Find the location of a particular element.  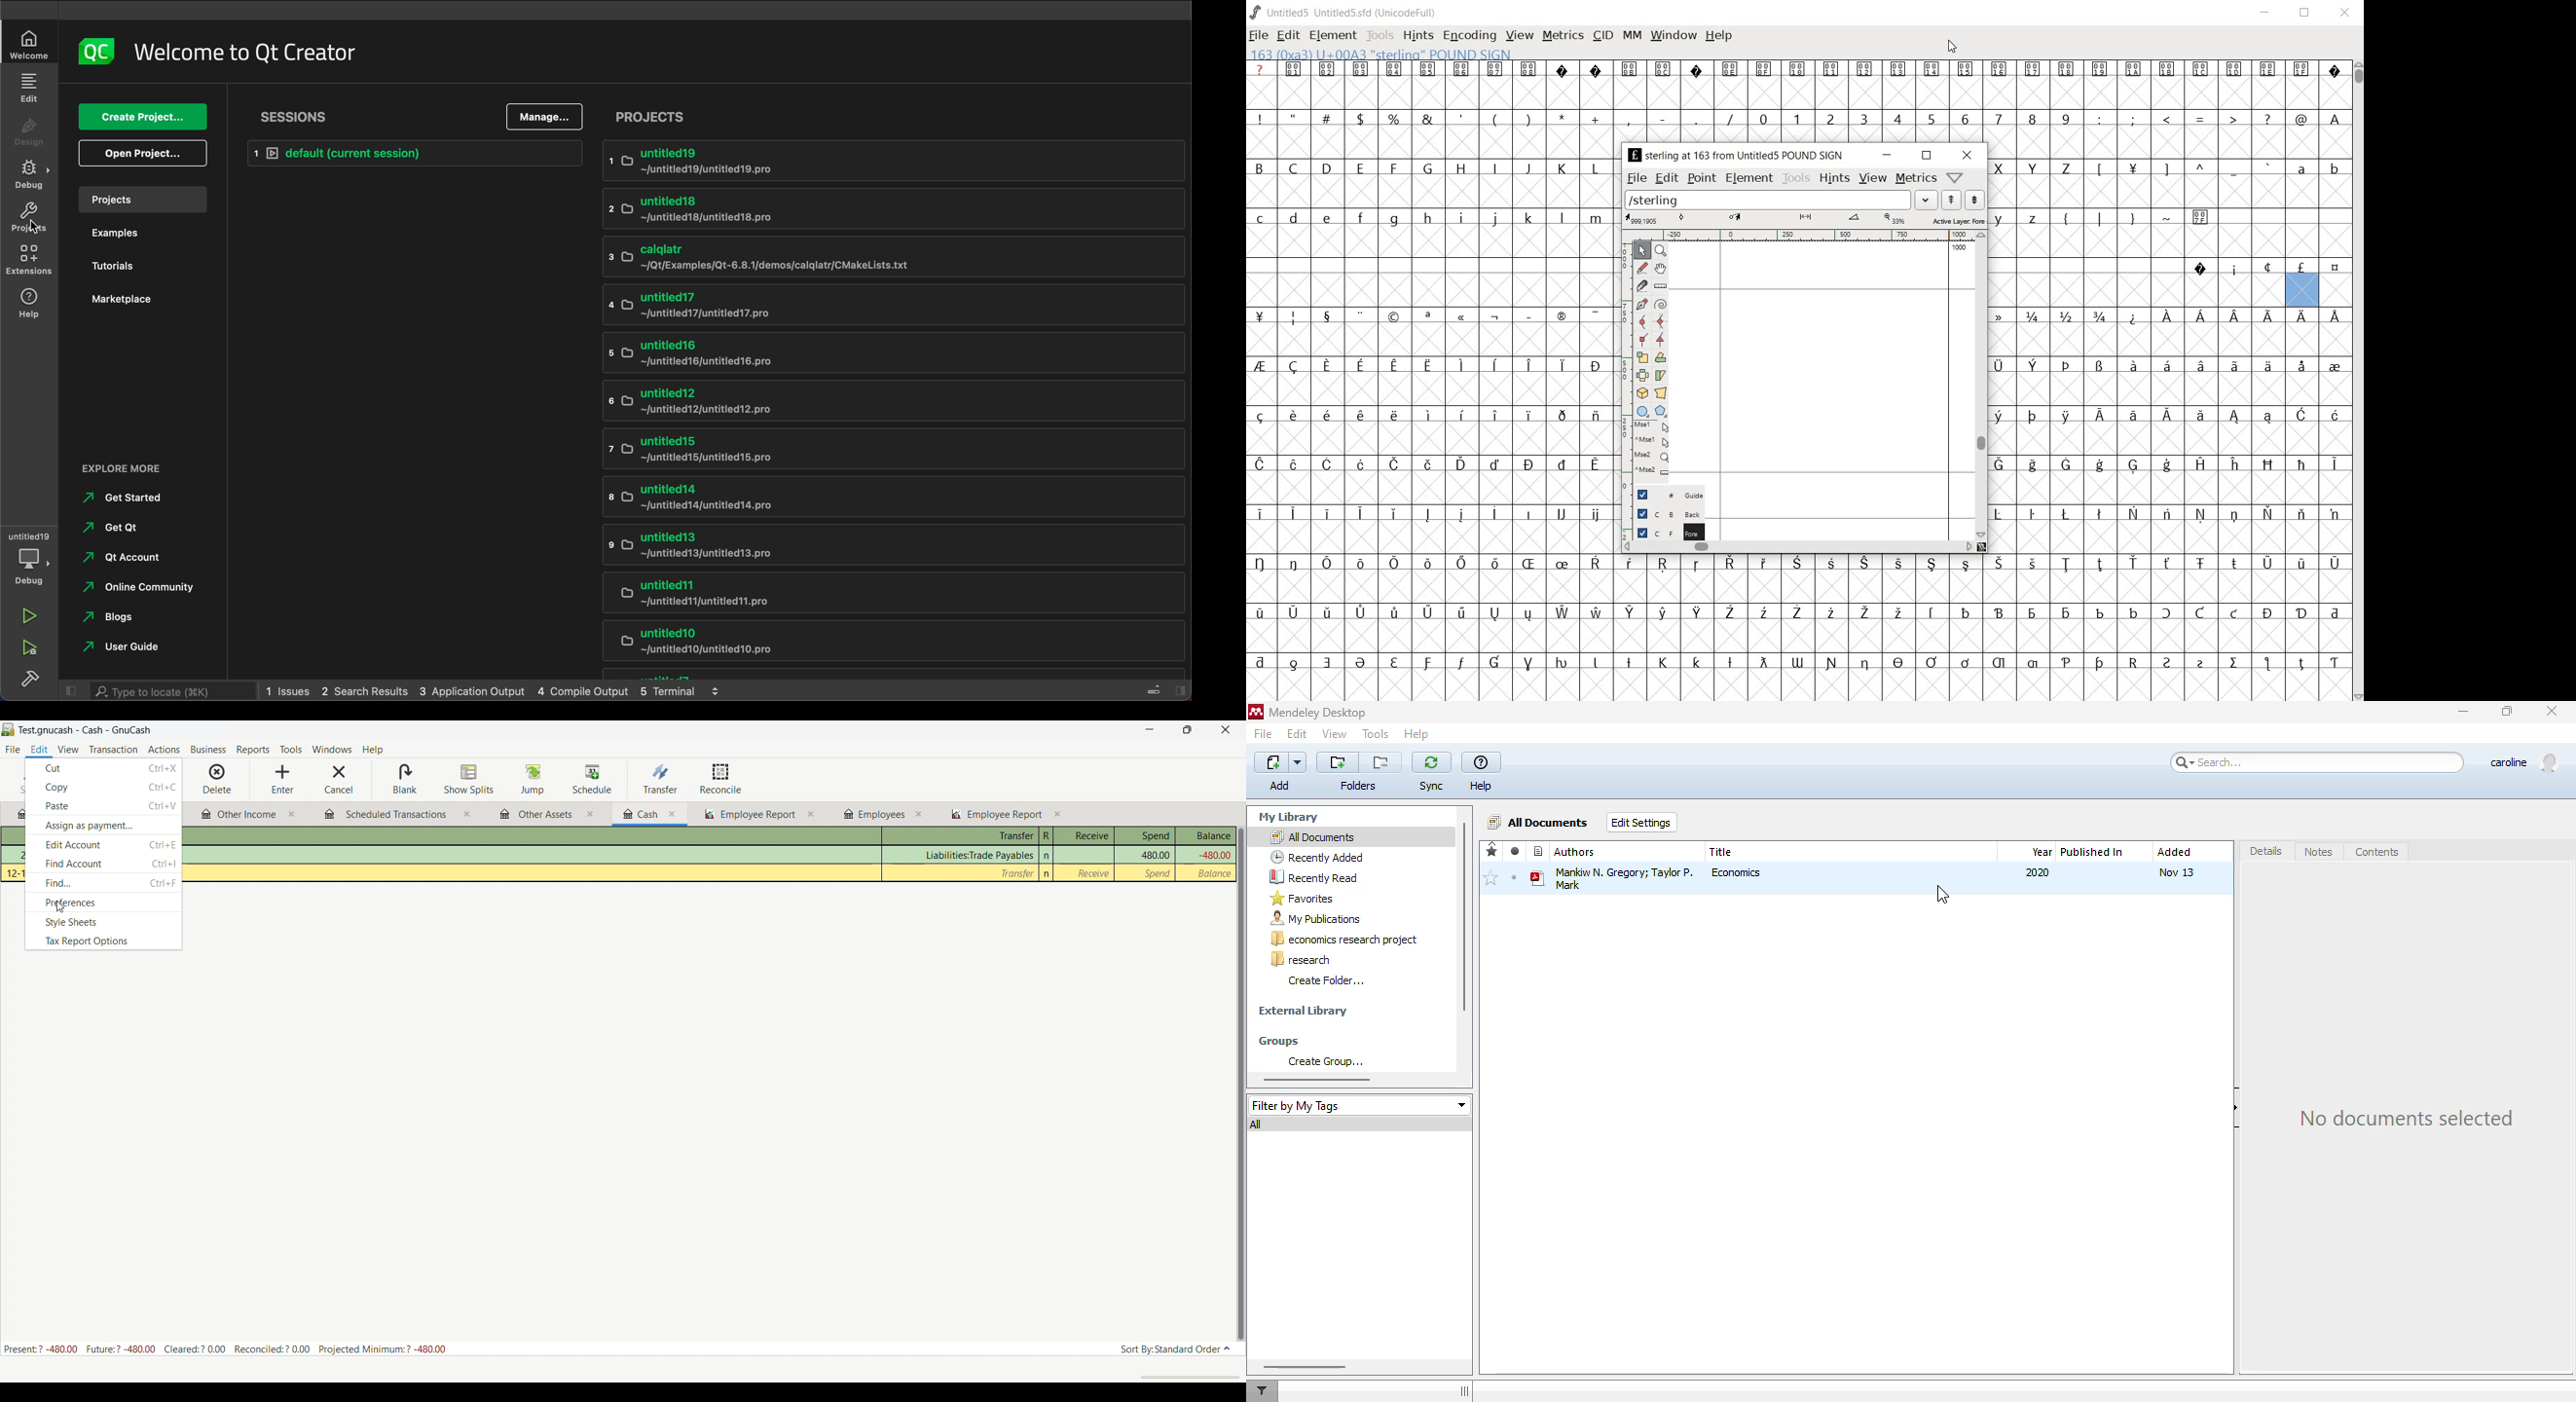

user Gide  is located at coordinates (124, 646).